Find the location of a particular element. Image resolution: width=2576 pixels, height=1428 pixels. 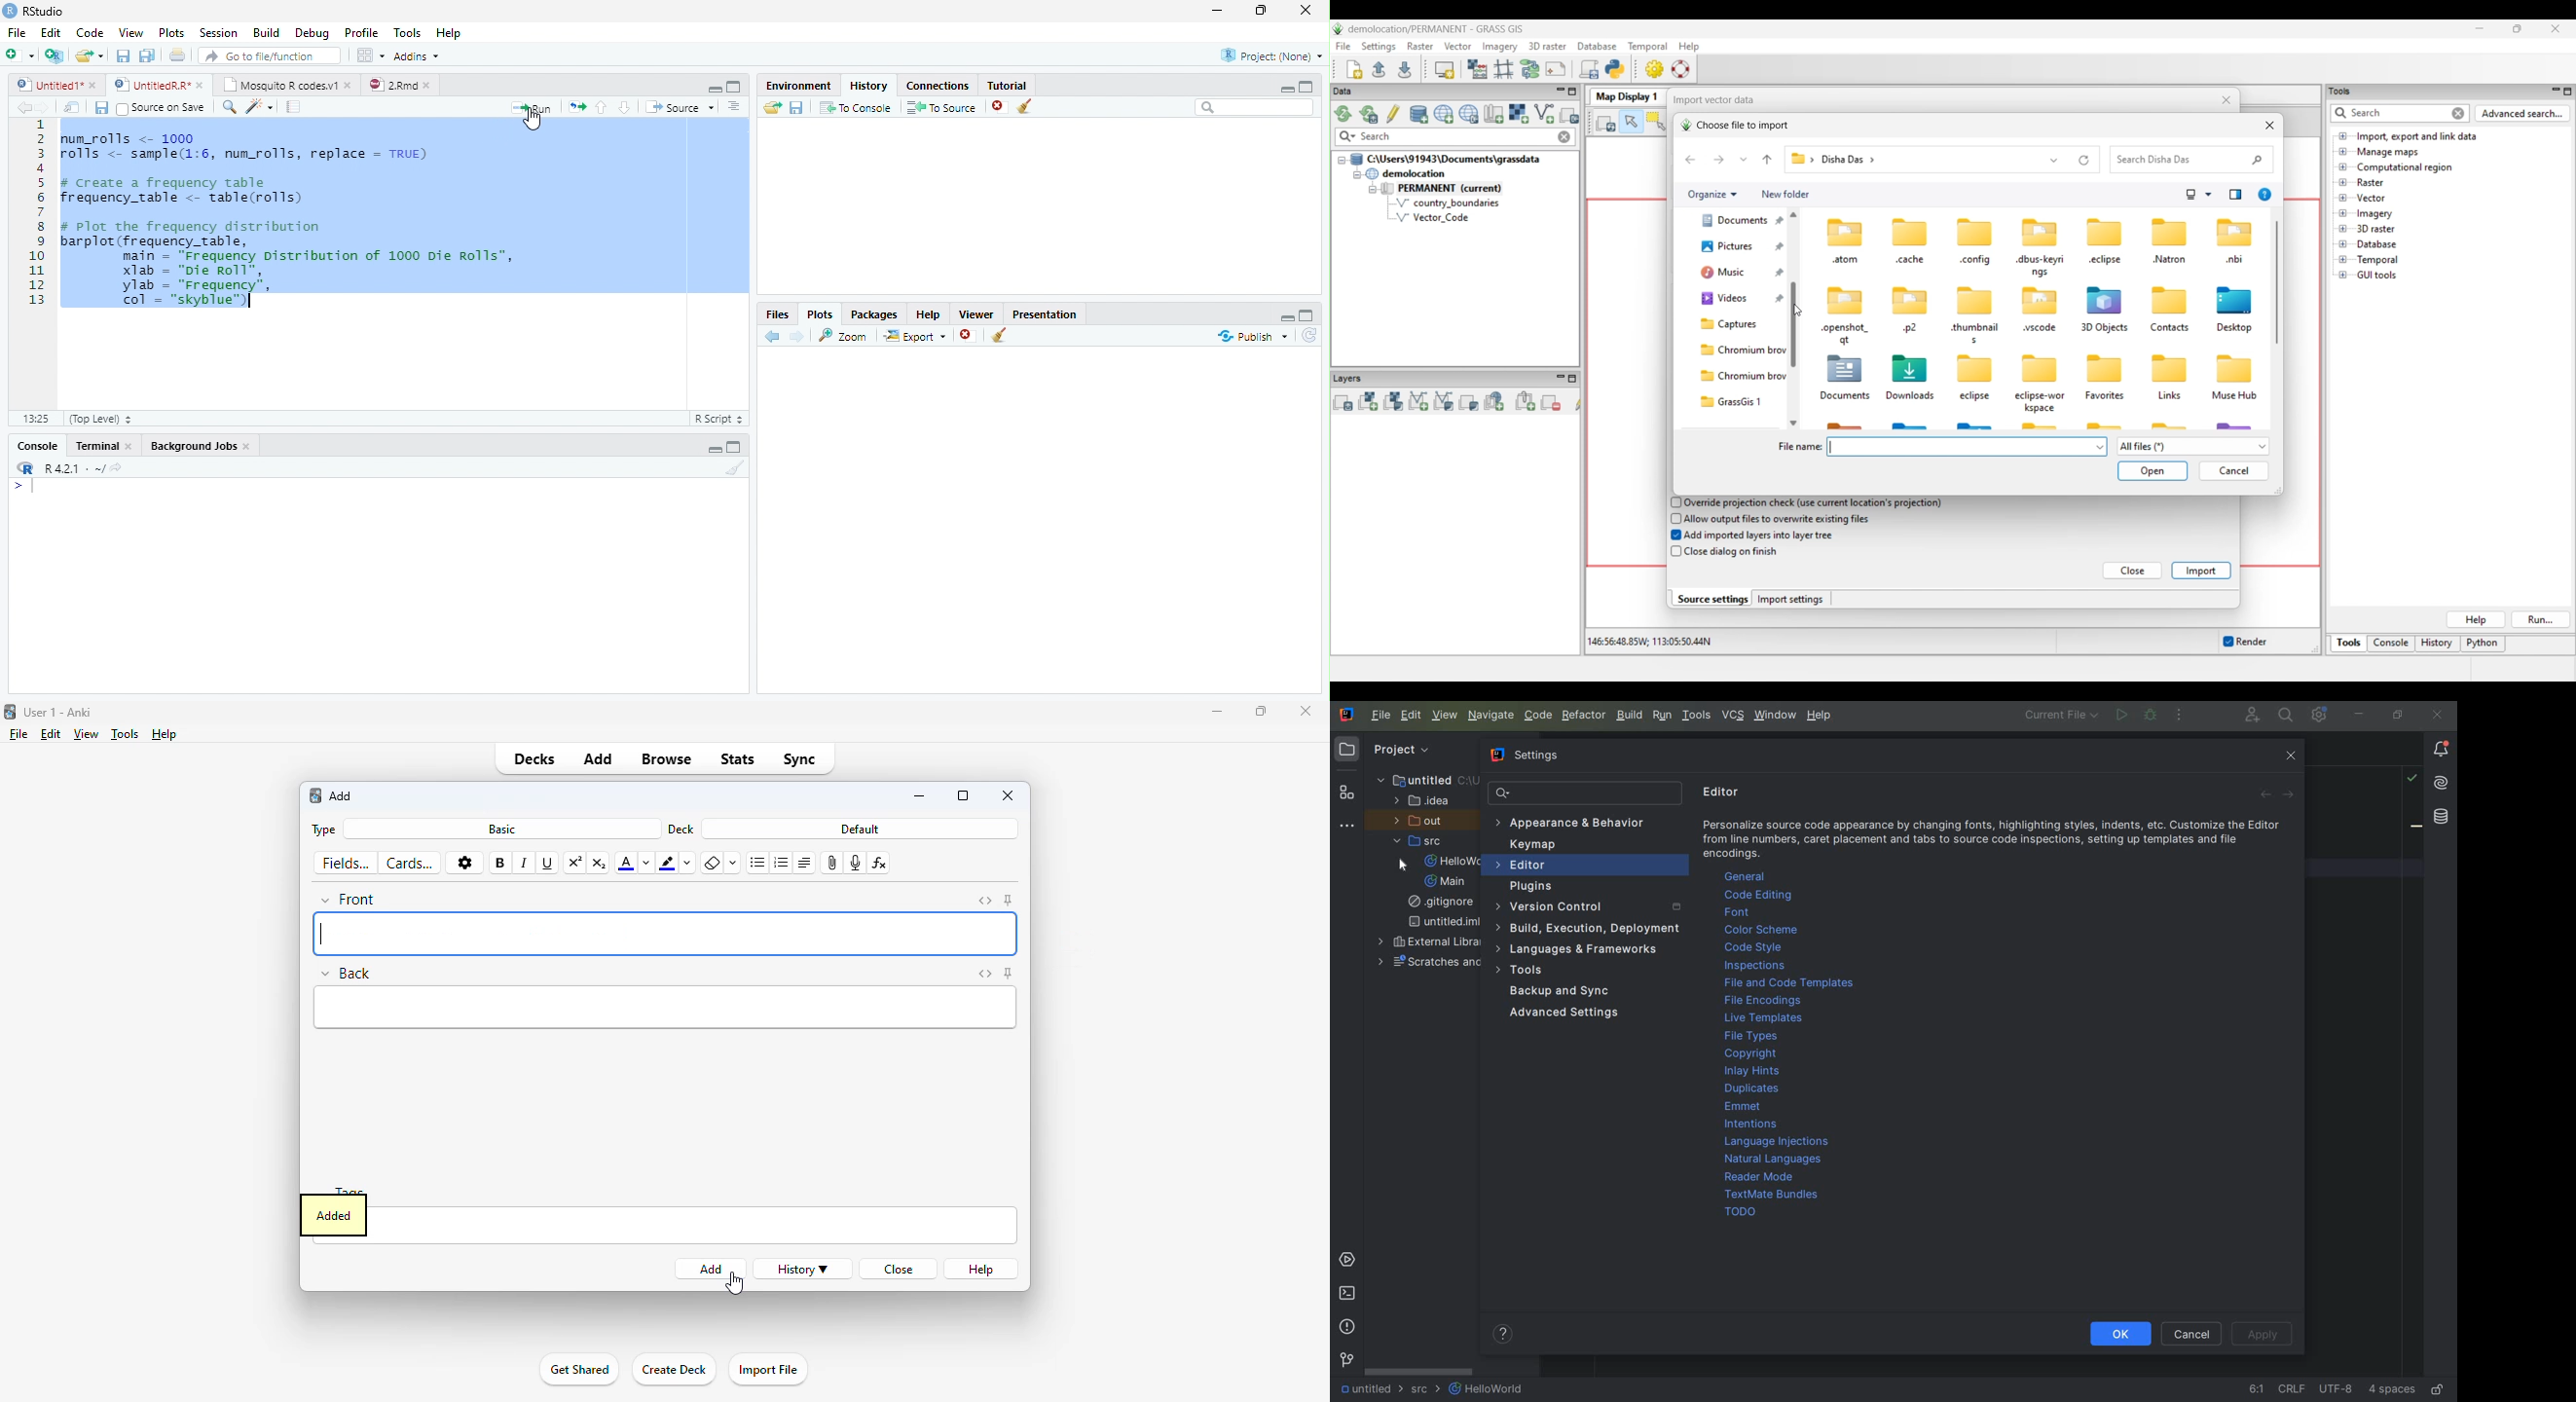

© UntitedRR* * is located at coordinates (161, 85).